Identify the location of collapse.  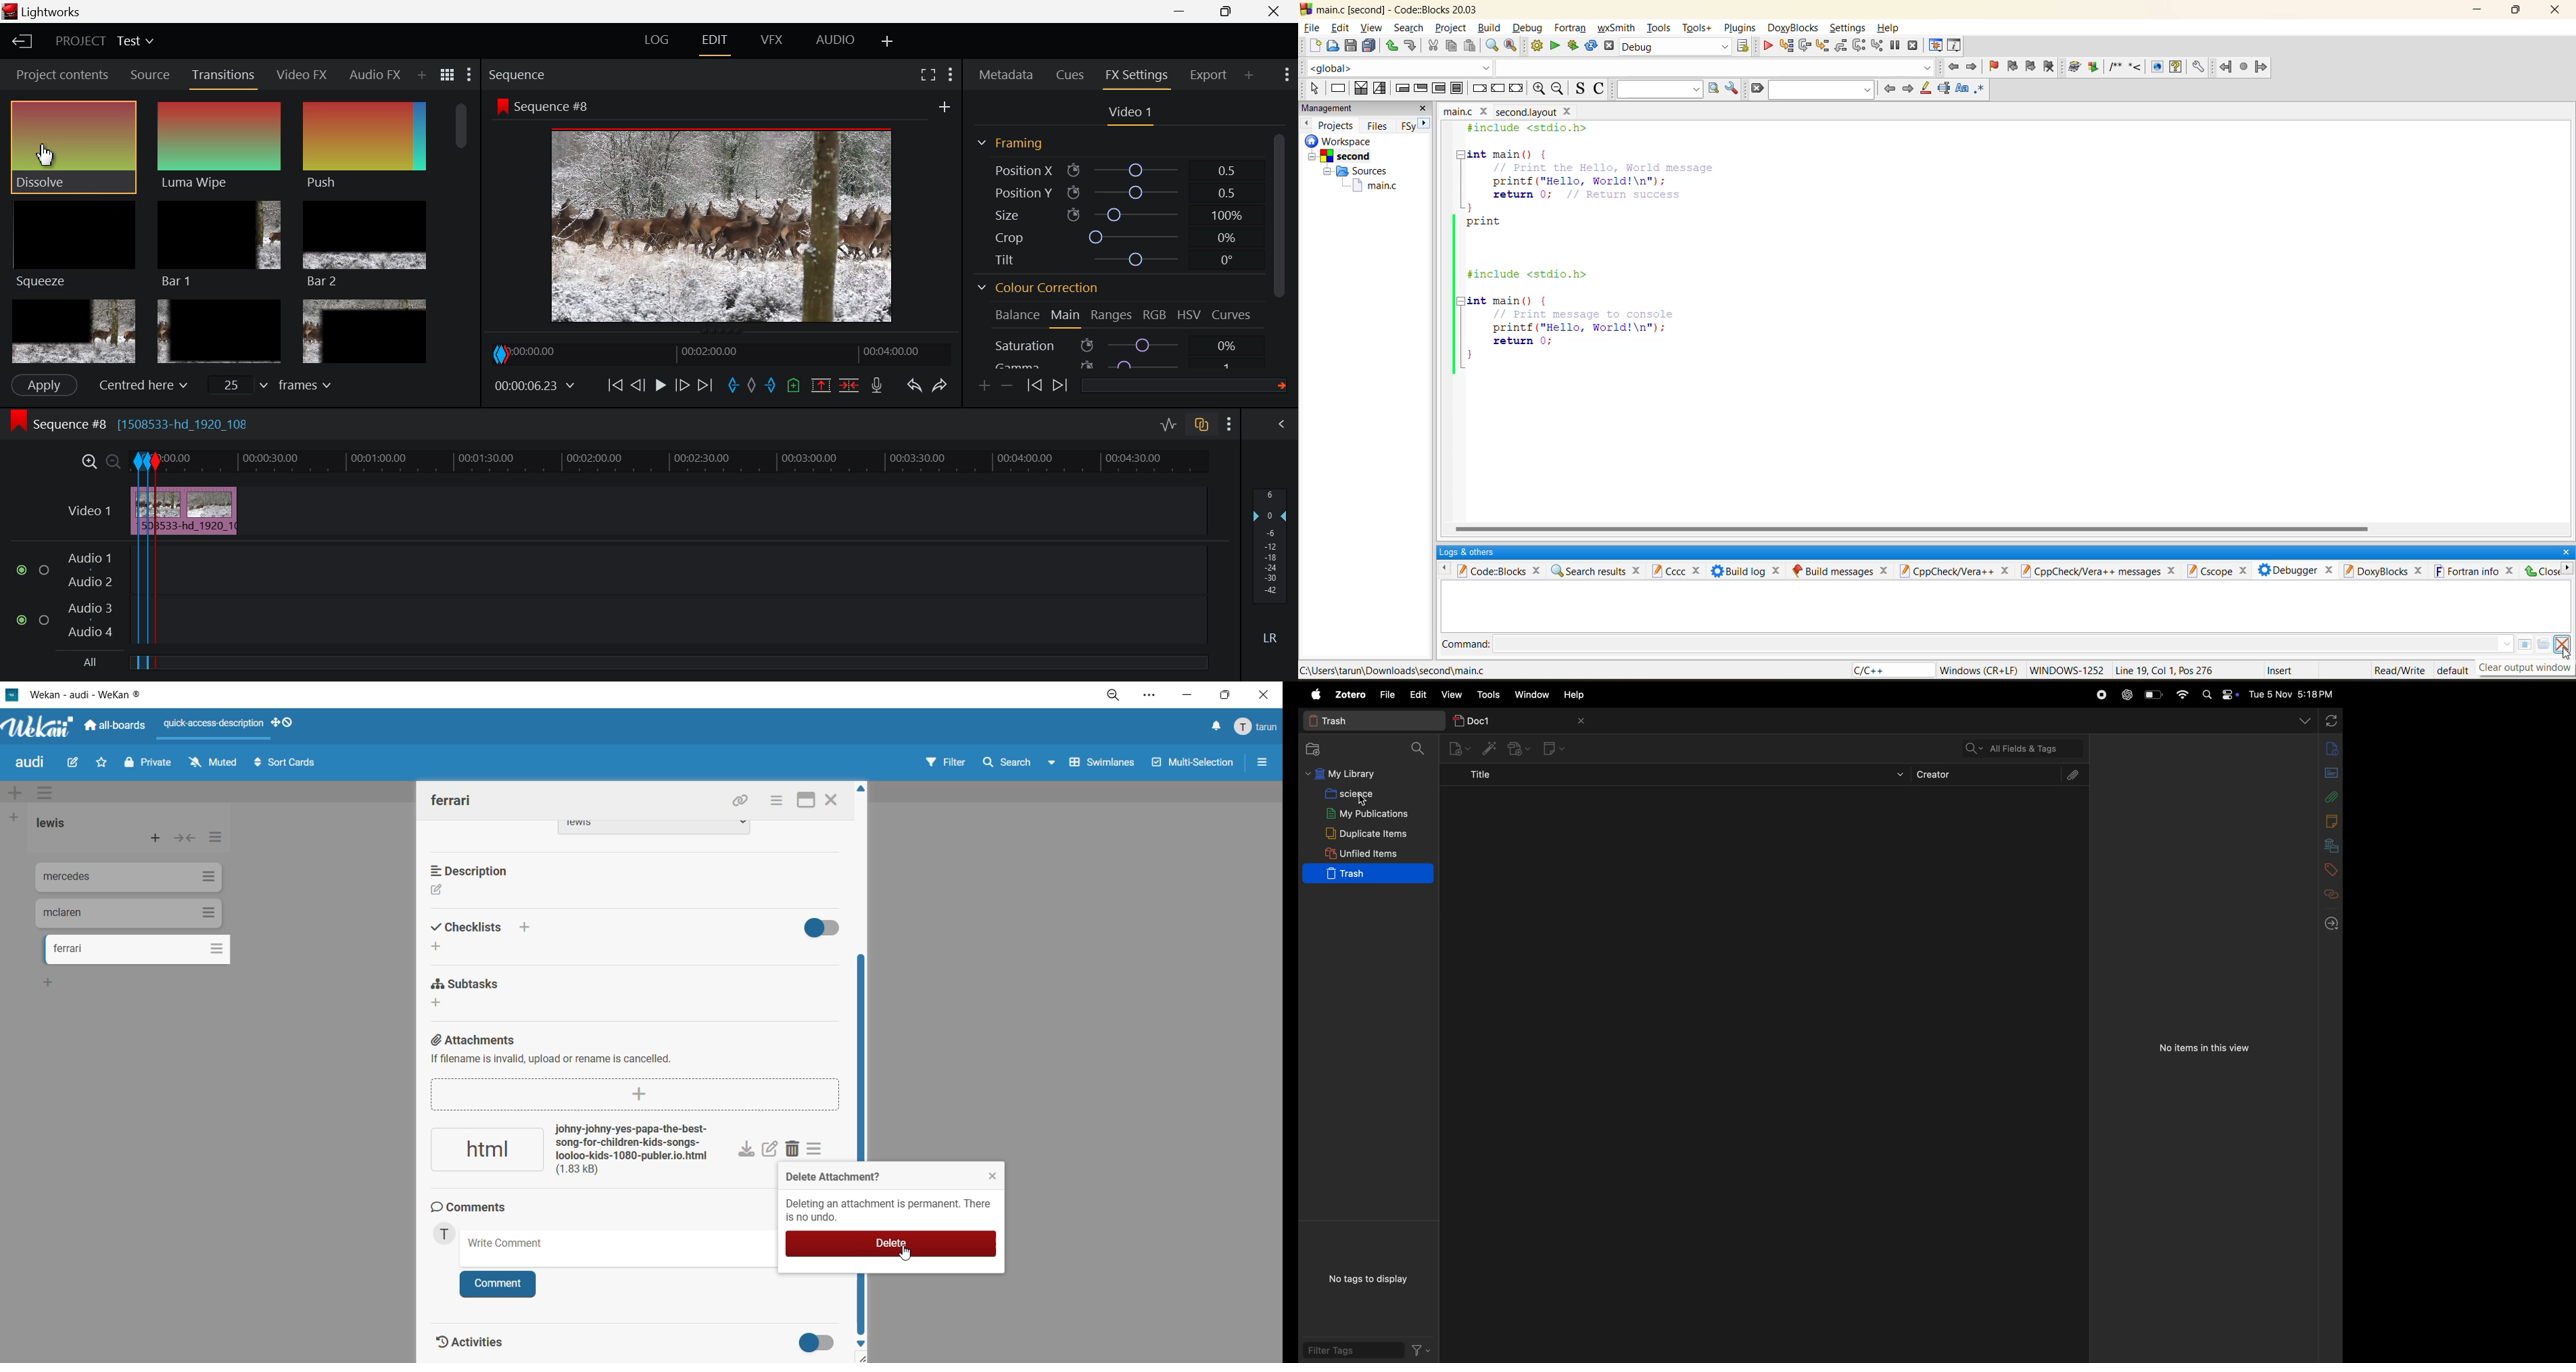
(187, 839).